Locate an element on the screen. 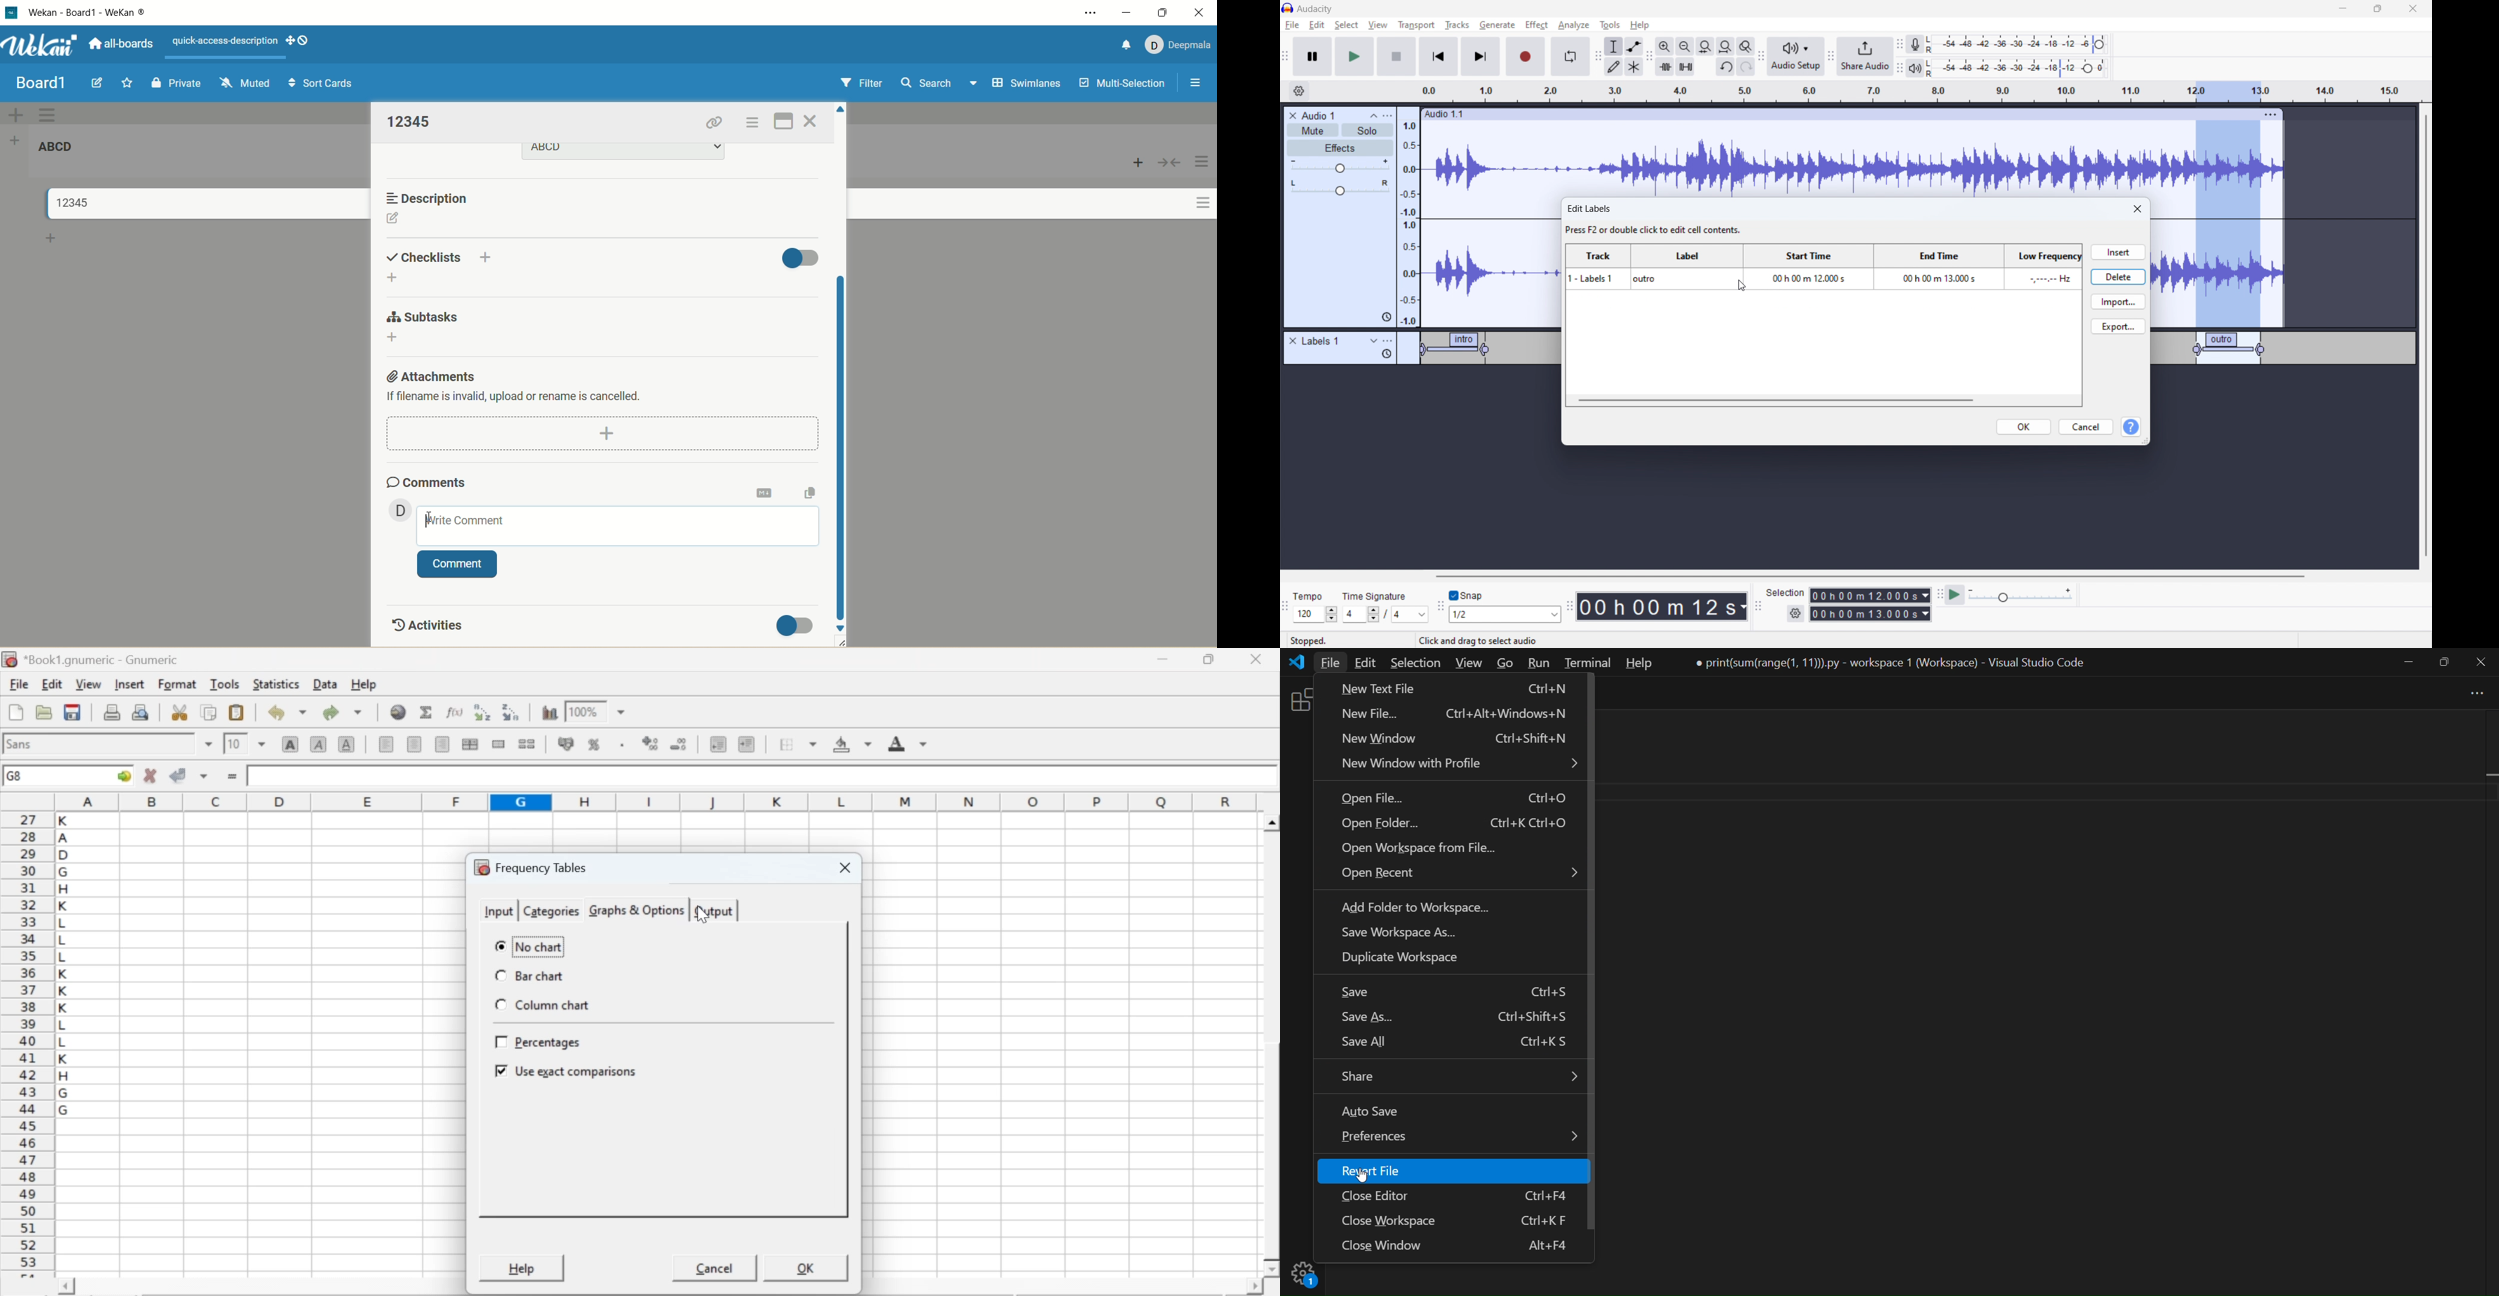  maximize is located at coordinates (1165, 12).